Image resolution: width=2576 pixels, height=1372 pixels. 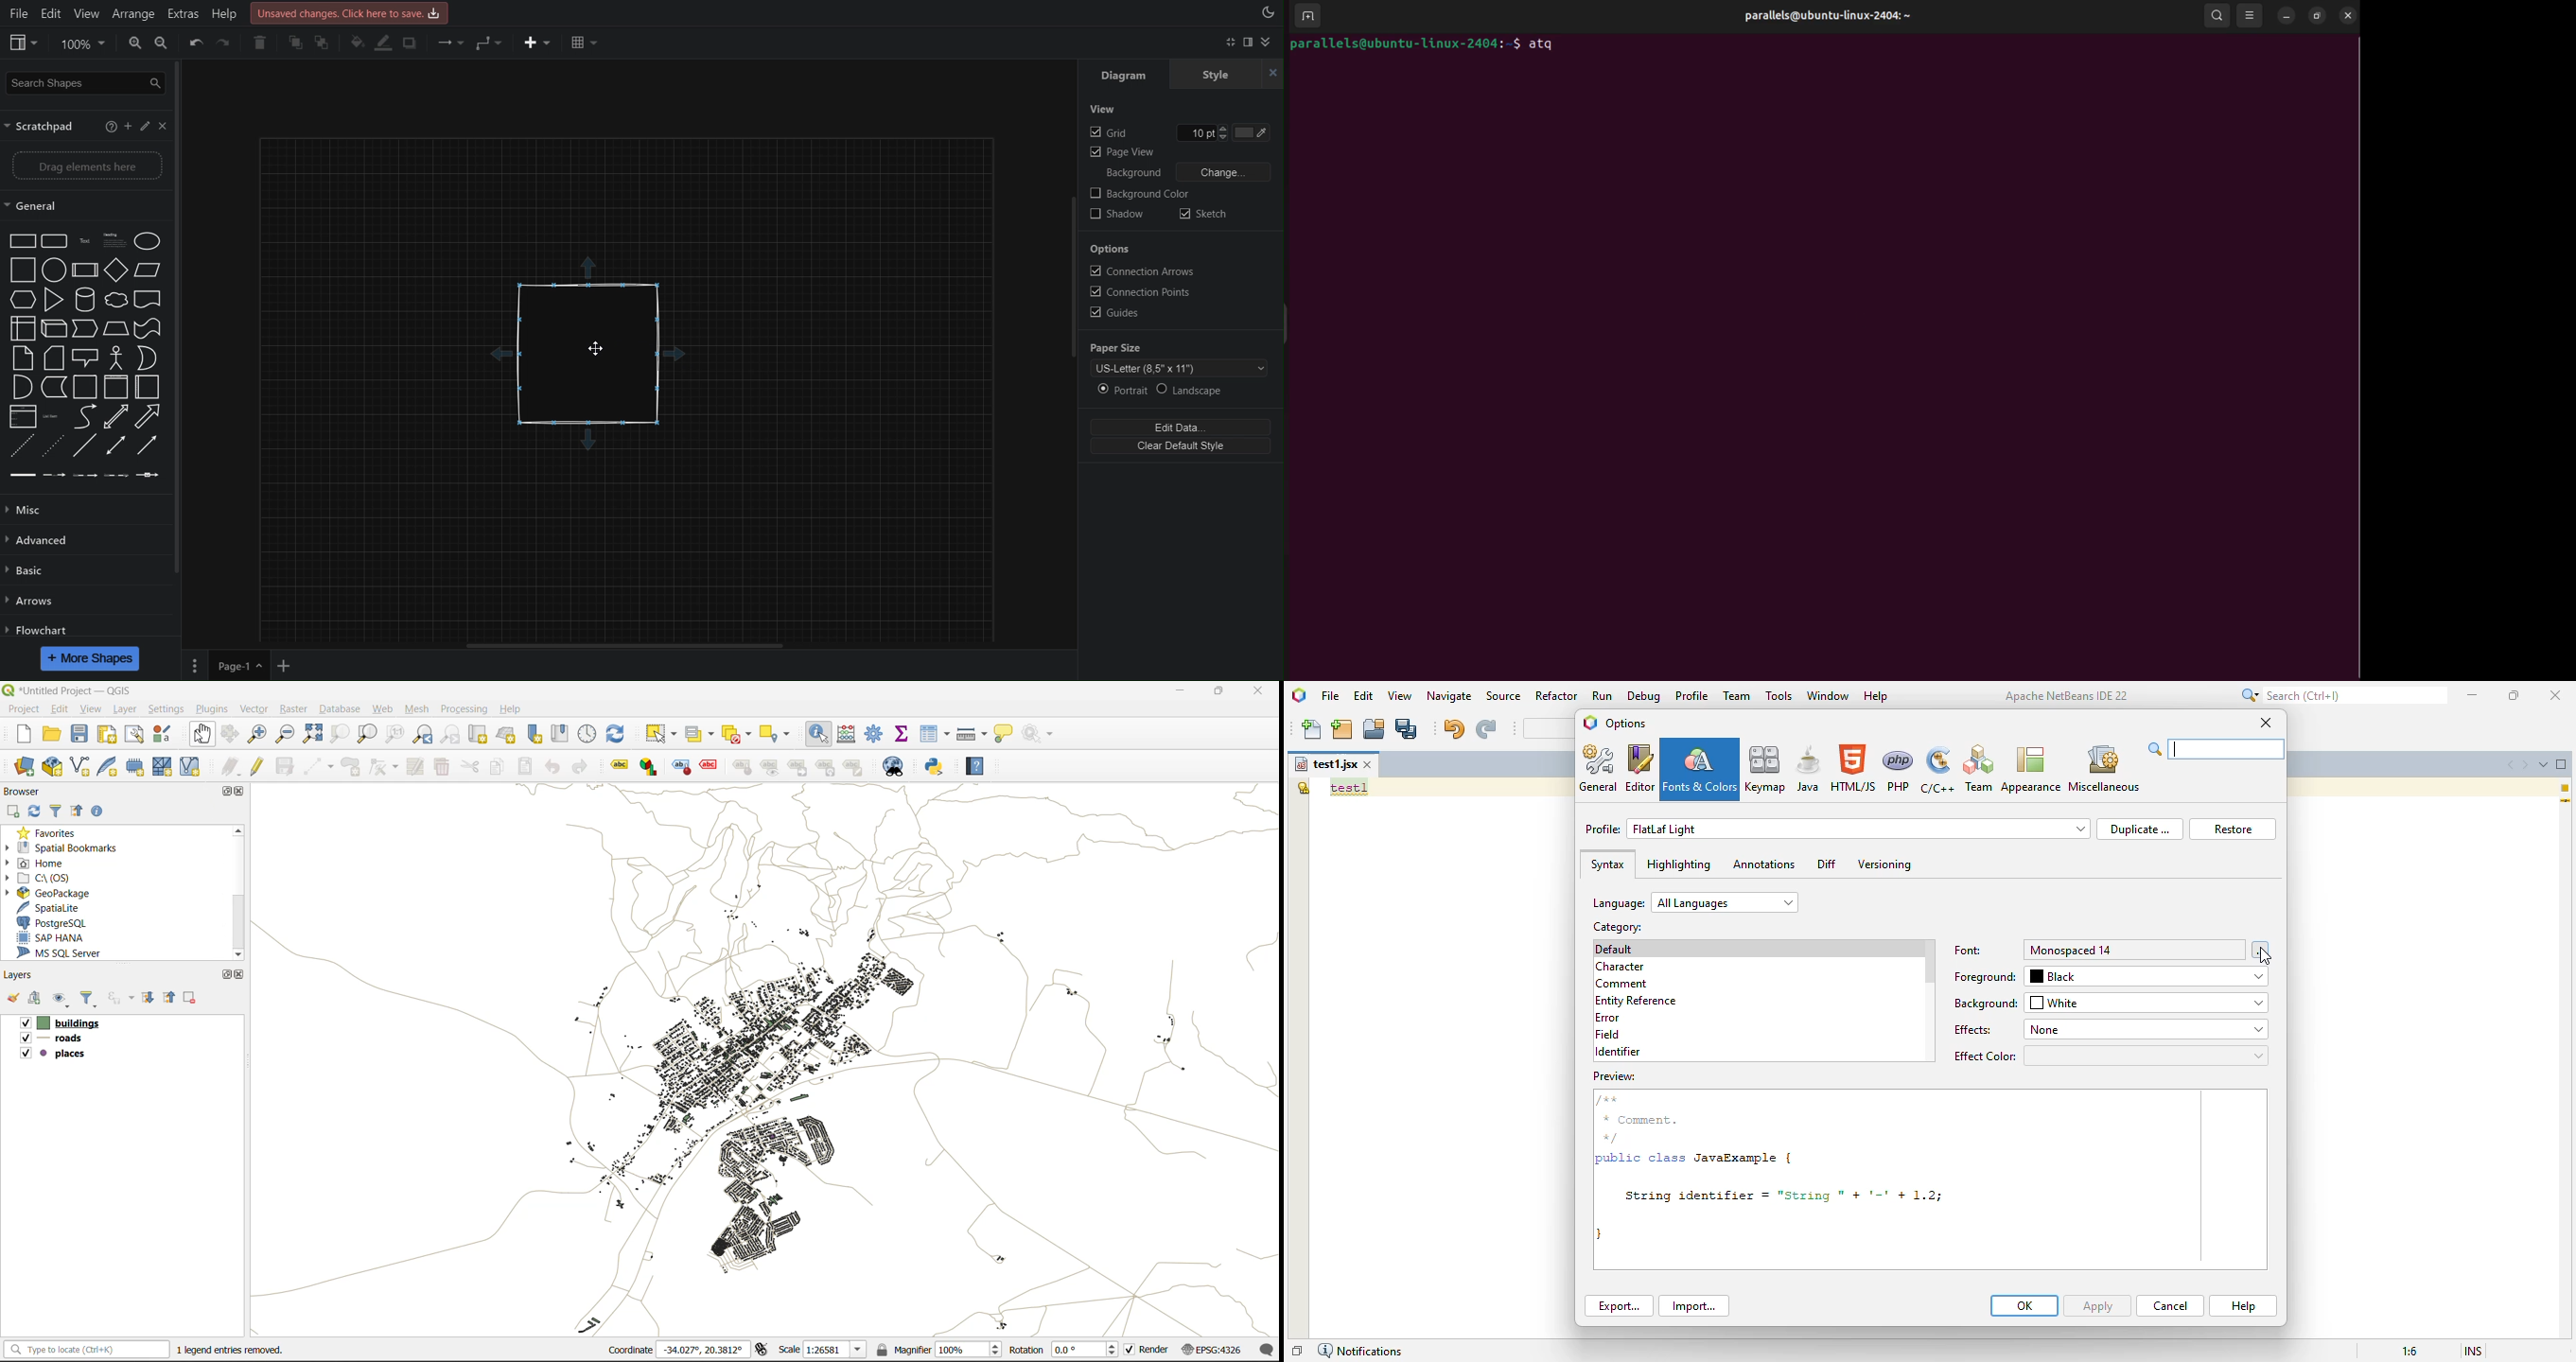 What do you see at coordinates (451, 734) in the screenshot?
I see `zoom next` at bounding box center [451, 734].